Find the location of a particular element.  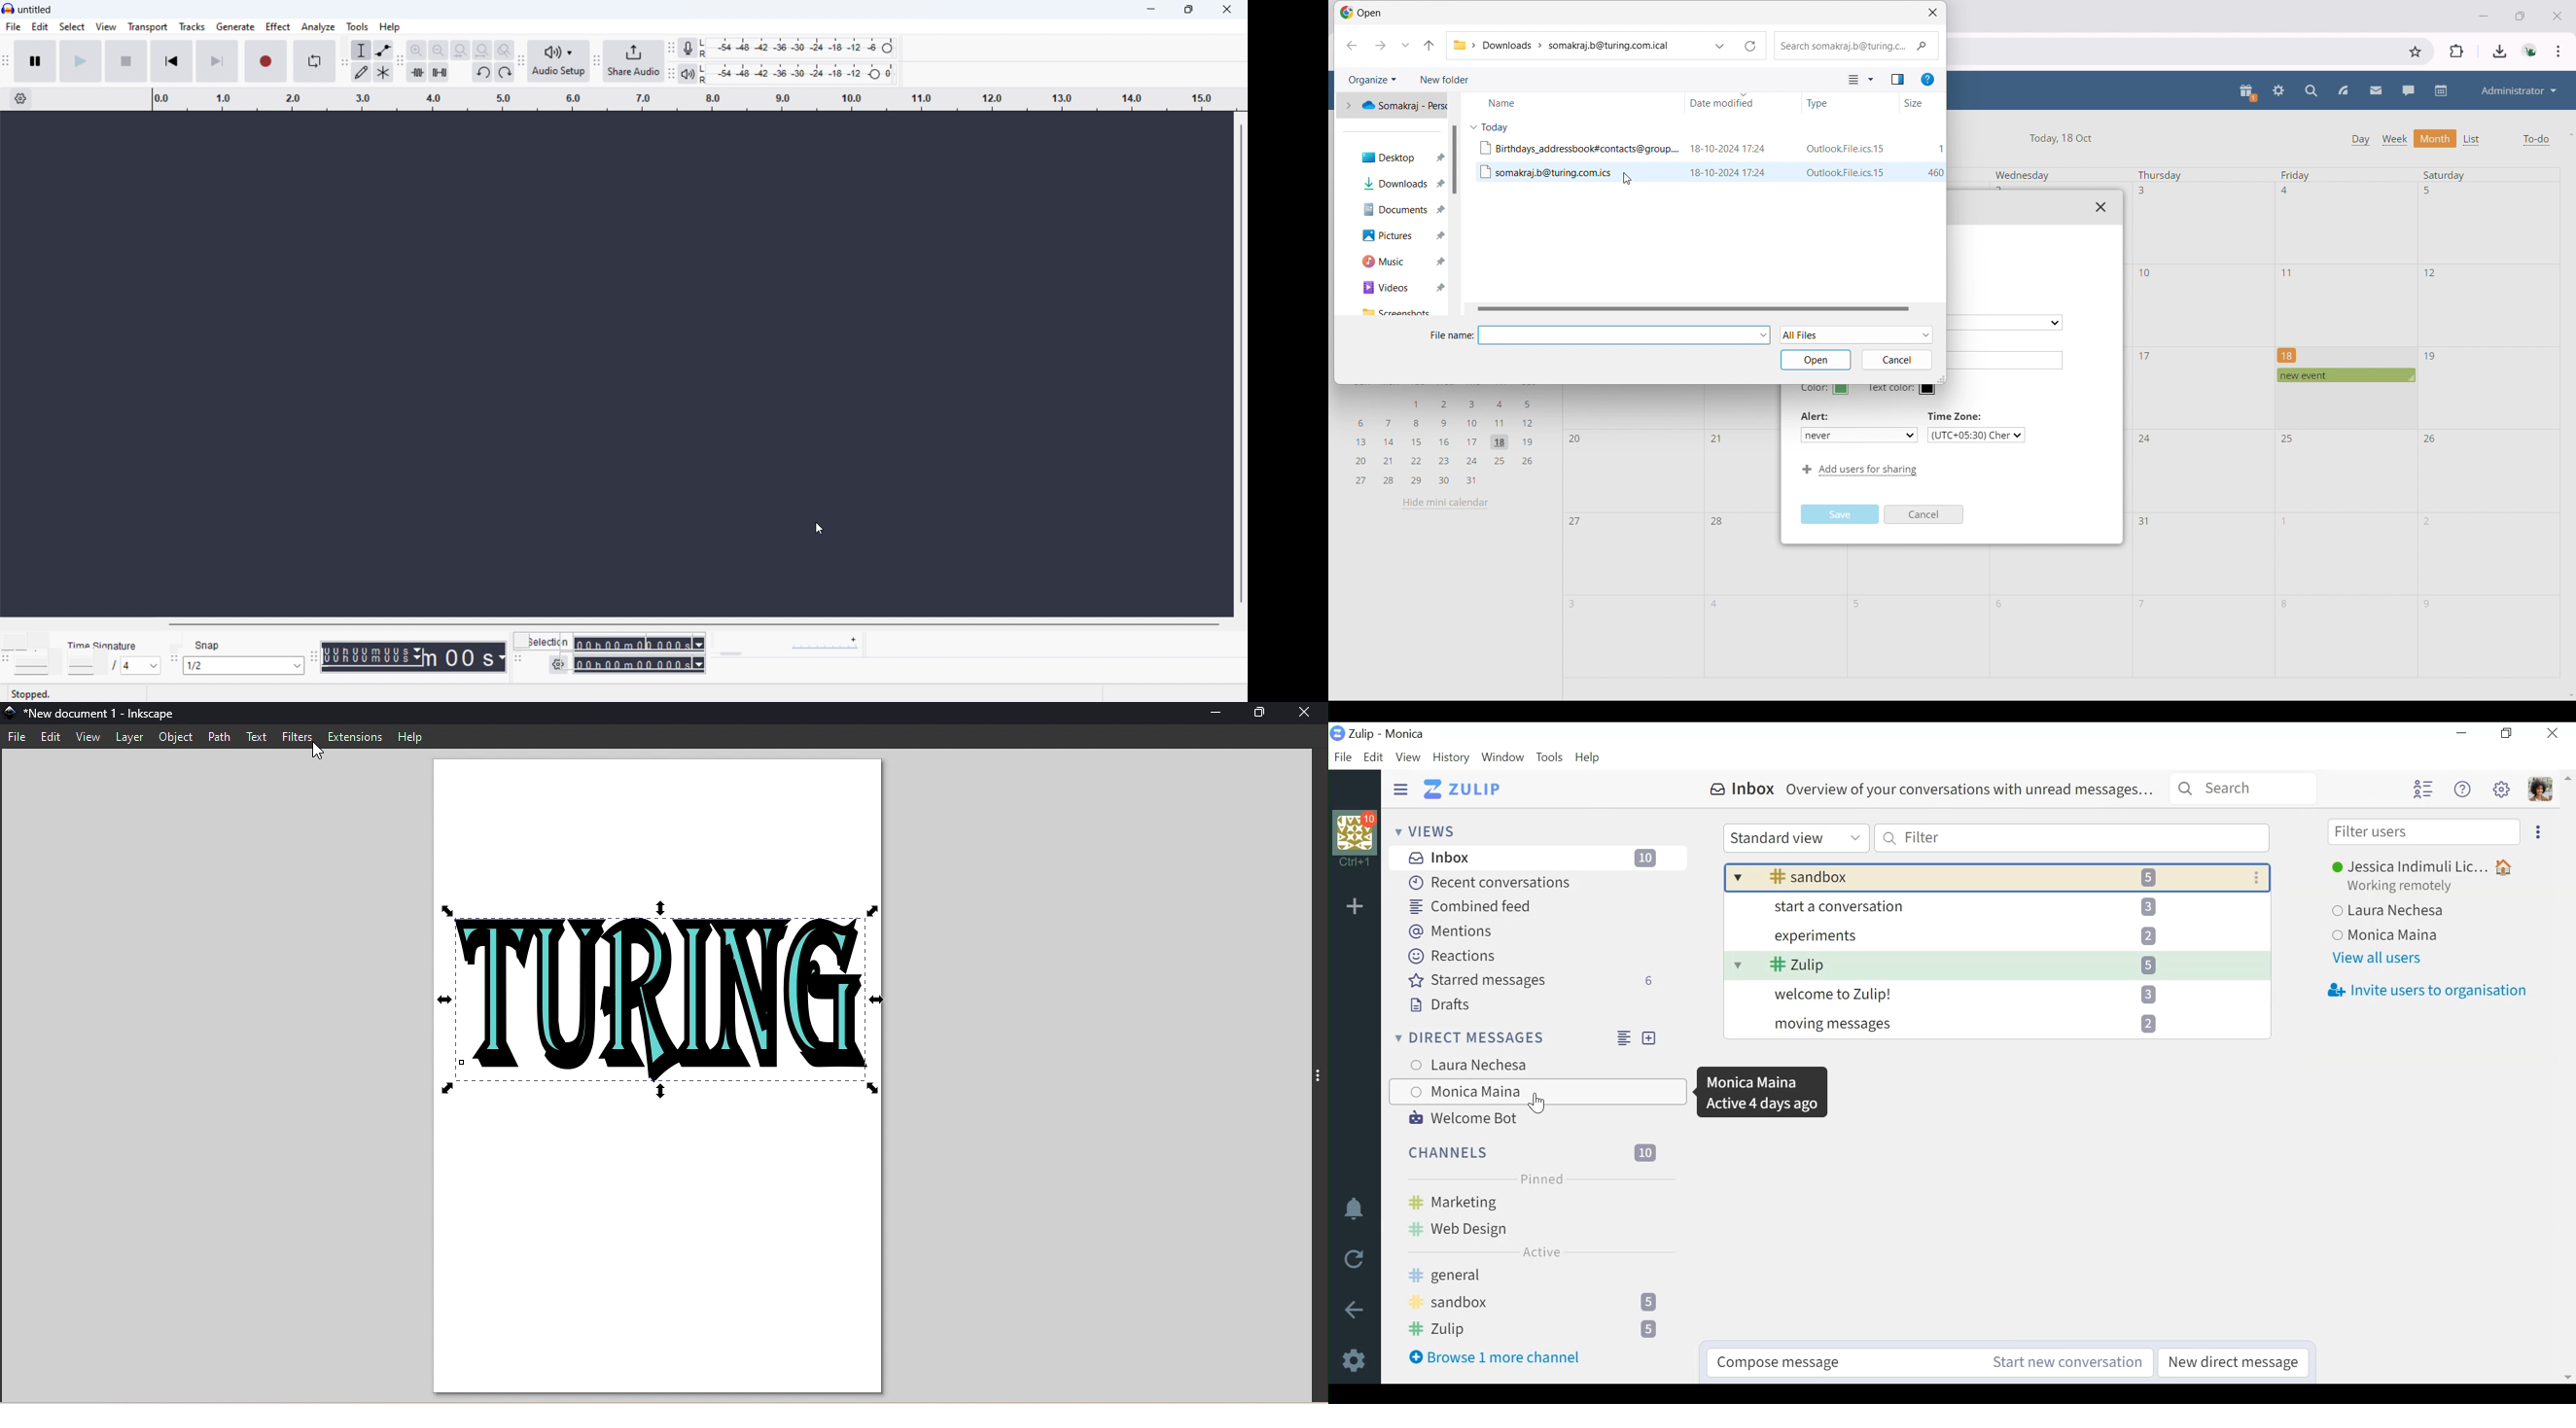

transport toolbar is located at coordinates (5, 64).